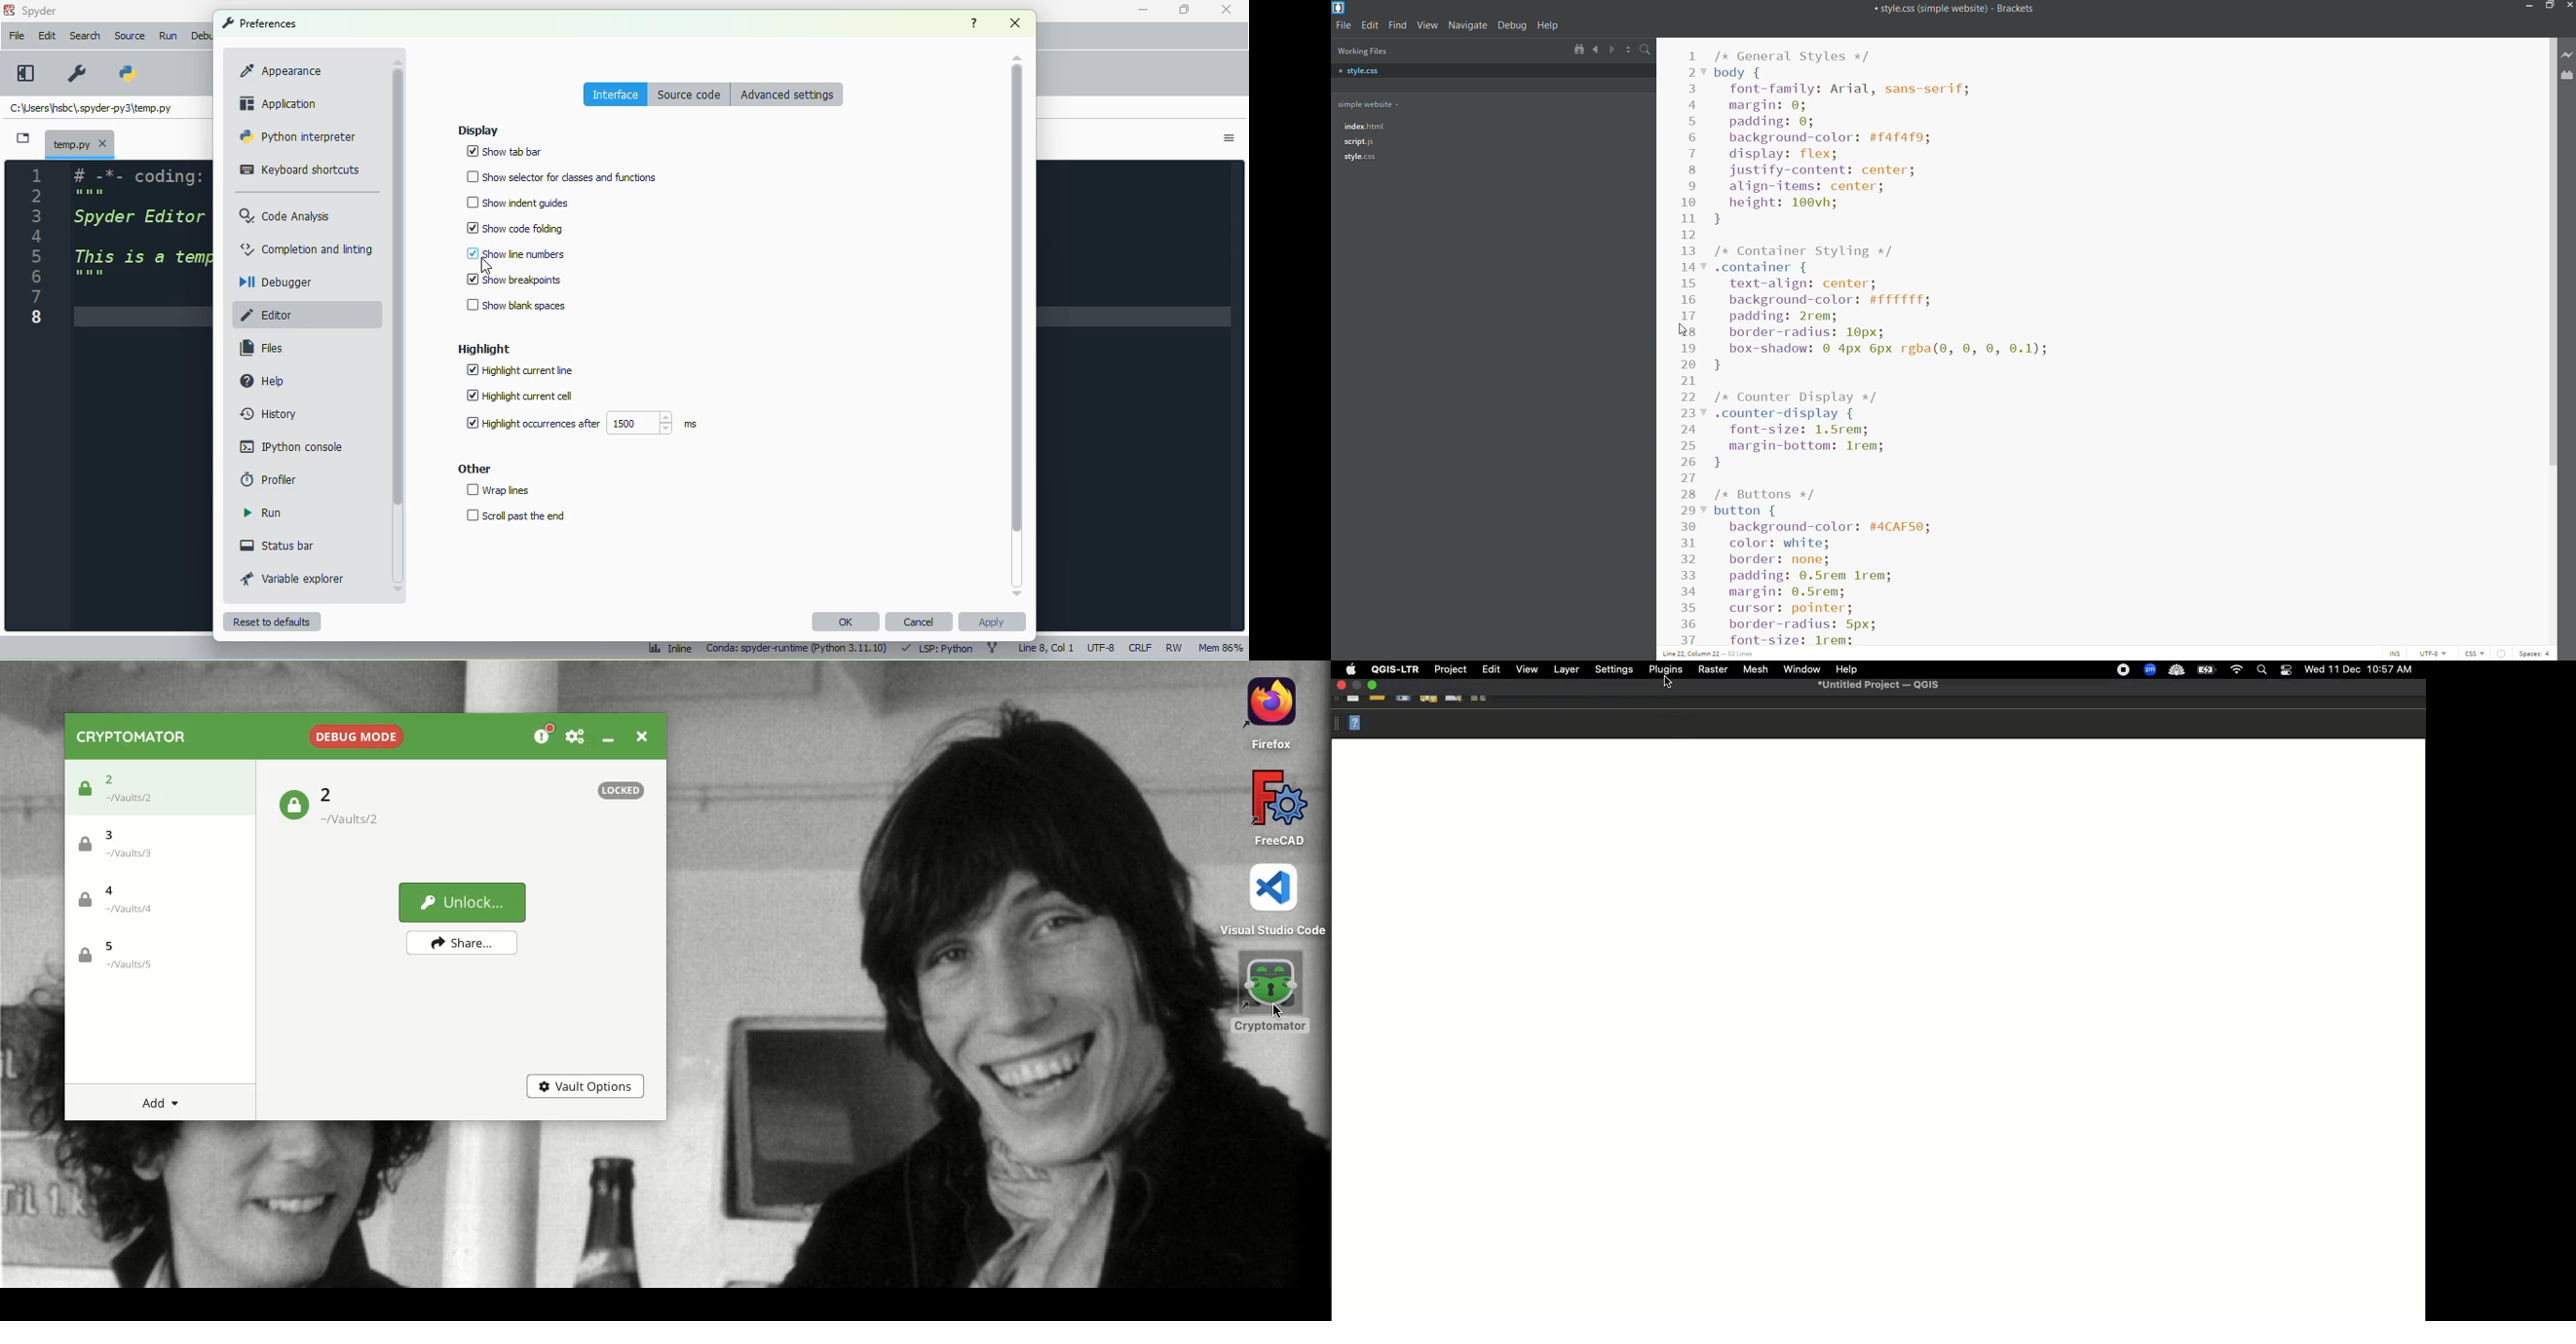 The width and height of the screenshot is (2576, 1344). What do you see at coordinates (1184, 9) in the screenshot?
I see `maximize` at bounding box center [1184, 9].